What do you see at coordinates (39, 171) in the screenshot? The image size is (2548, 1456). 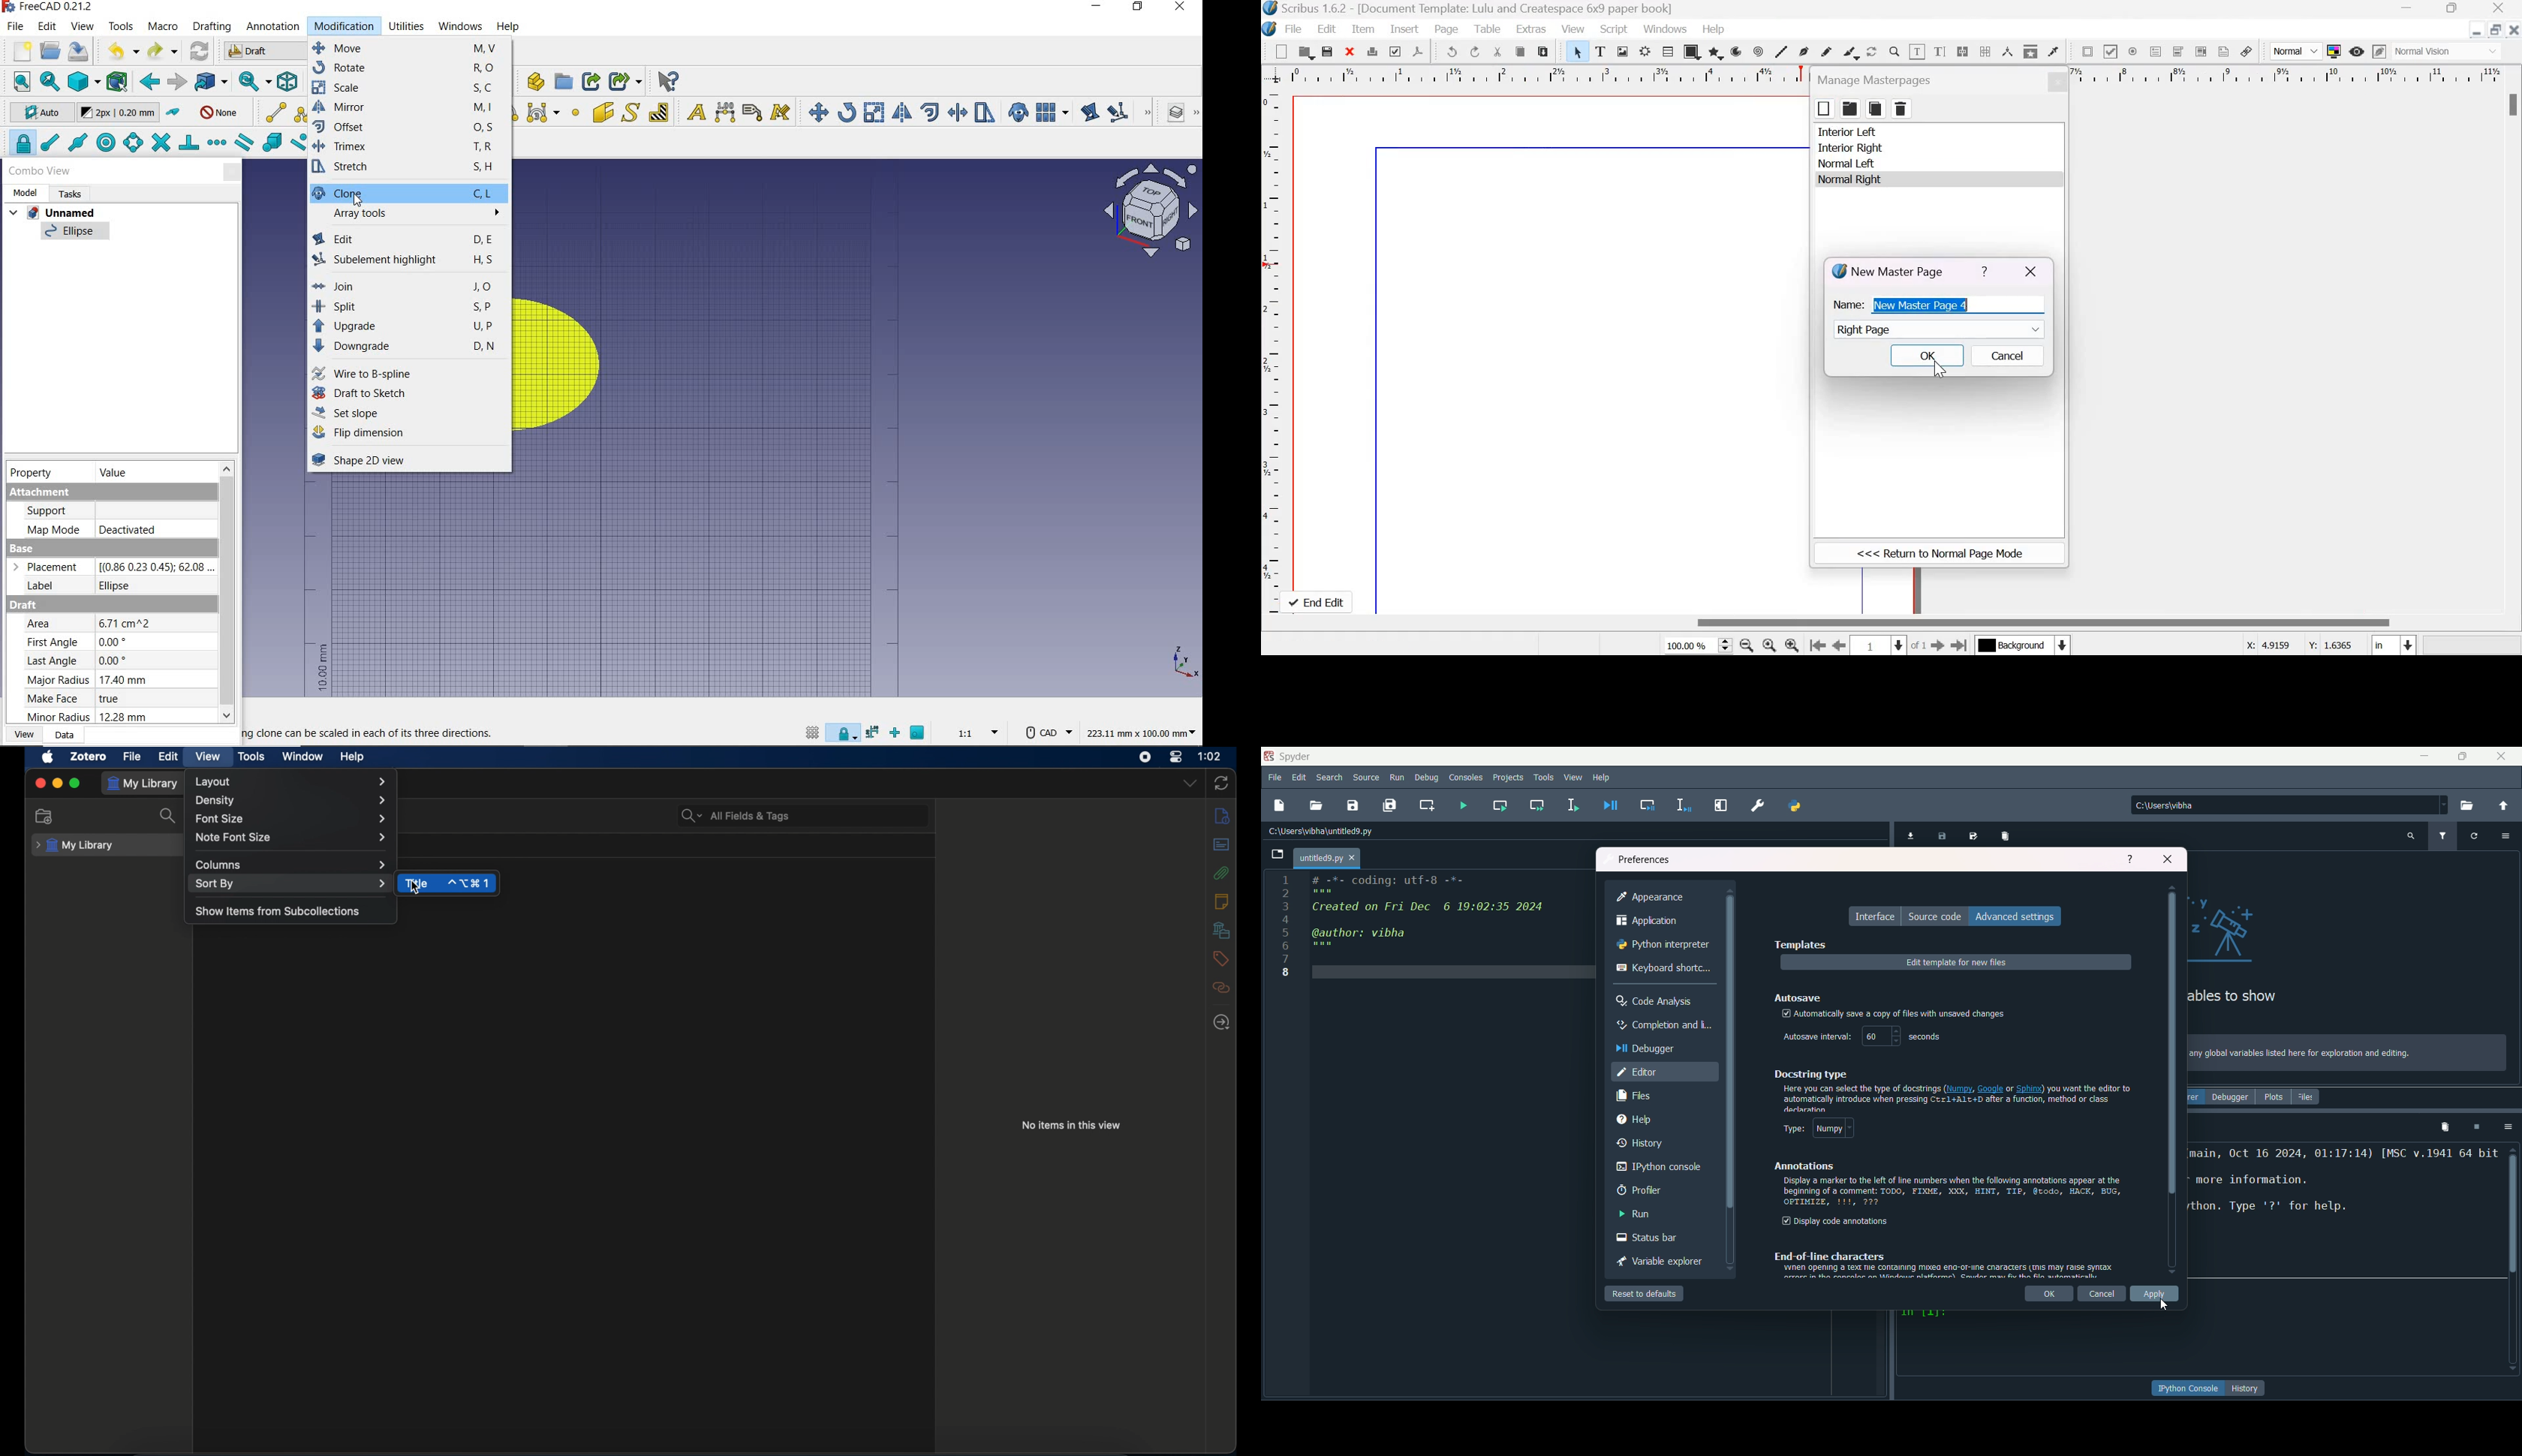 I see `combo view` at bounding box center [39, 171].